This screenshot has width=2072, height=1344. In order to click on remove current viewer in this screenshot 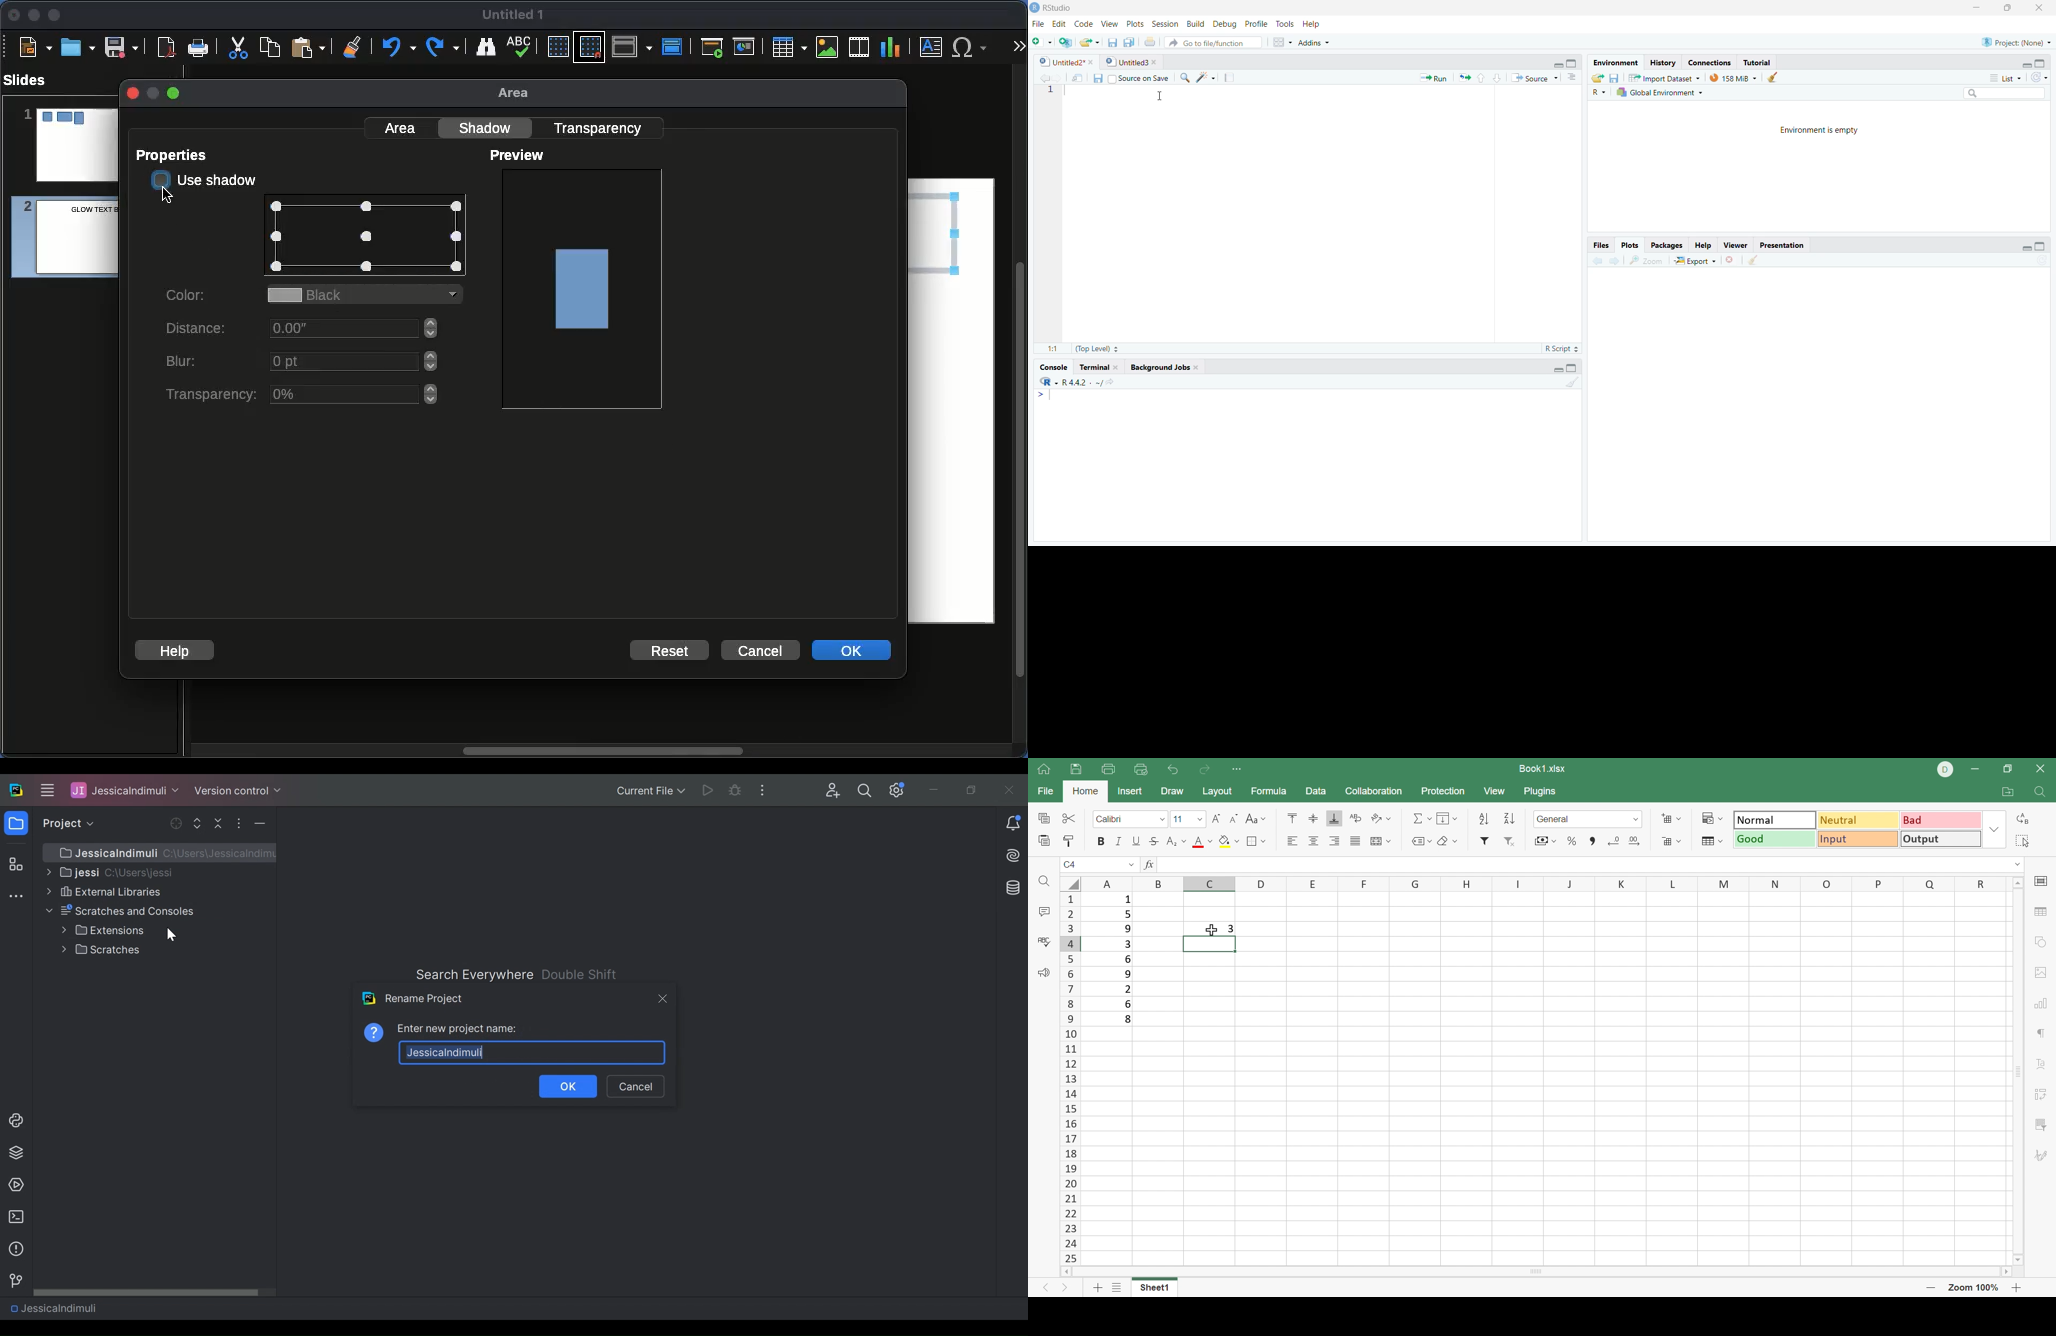, I will do `click(1730, 260)`.